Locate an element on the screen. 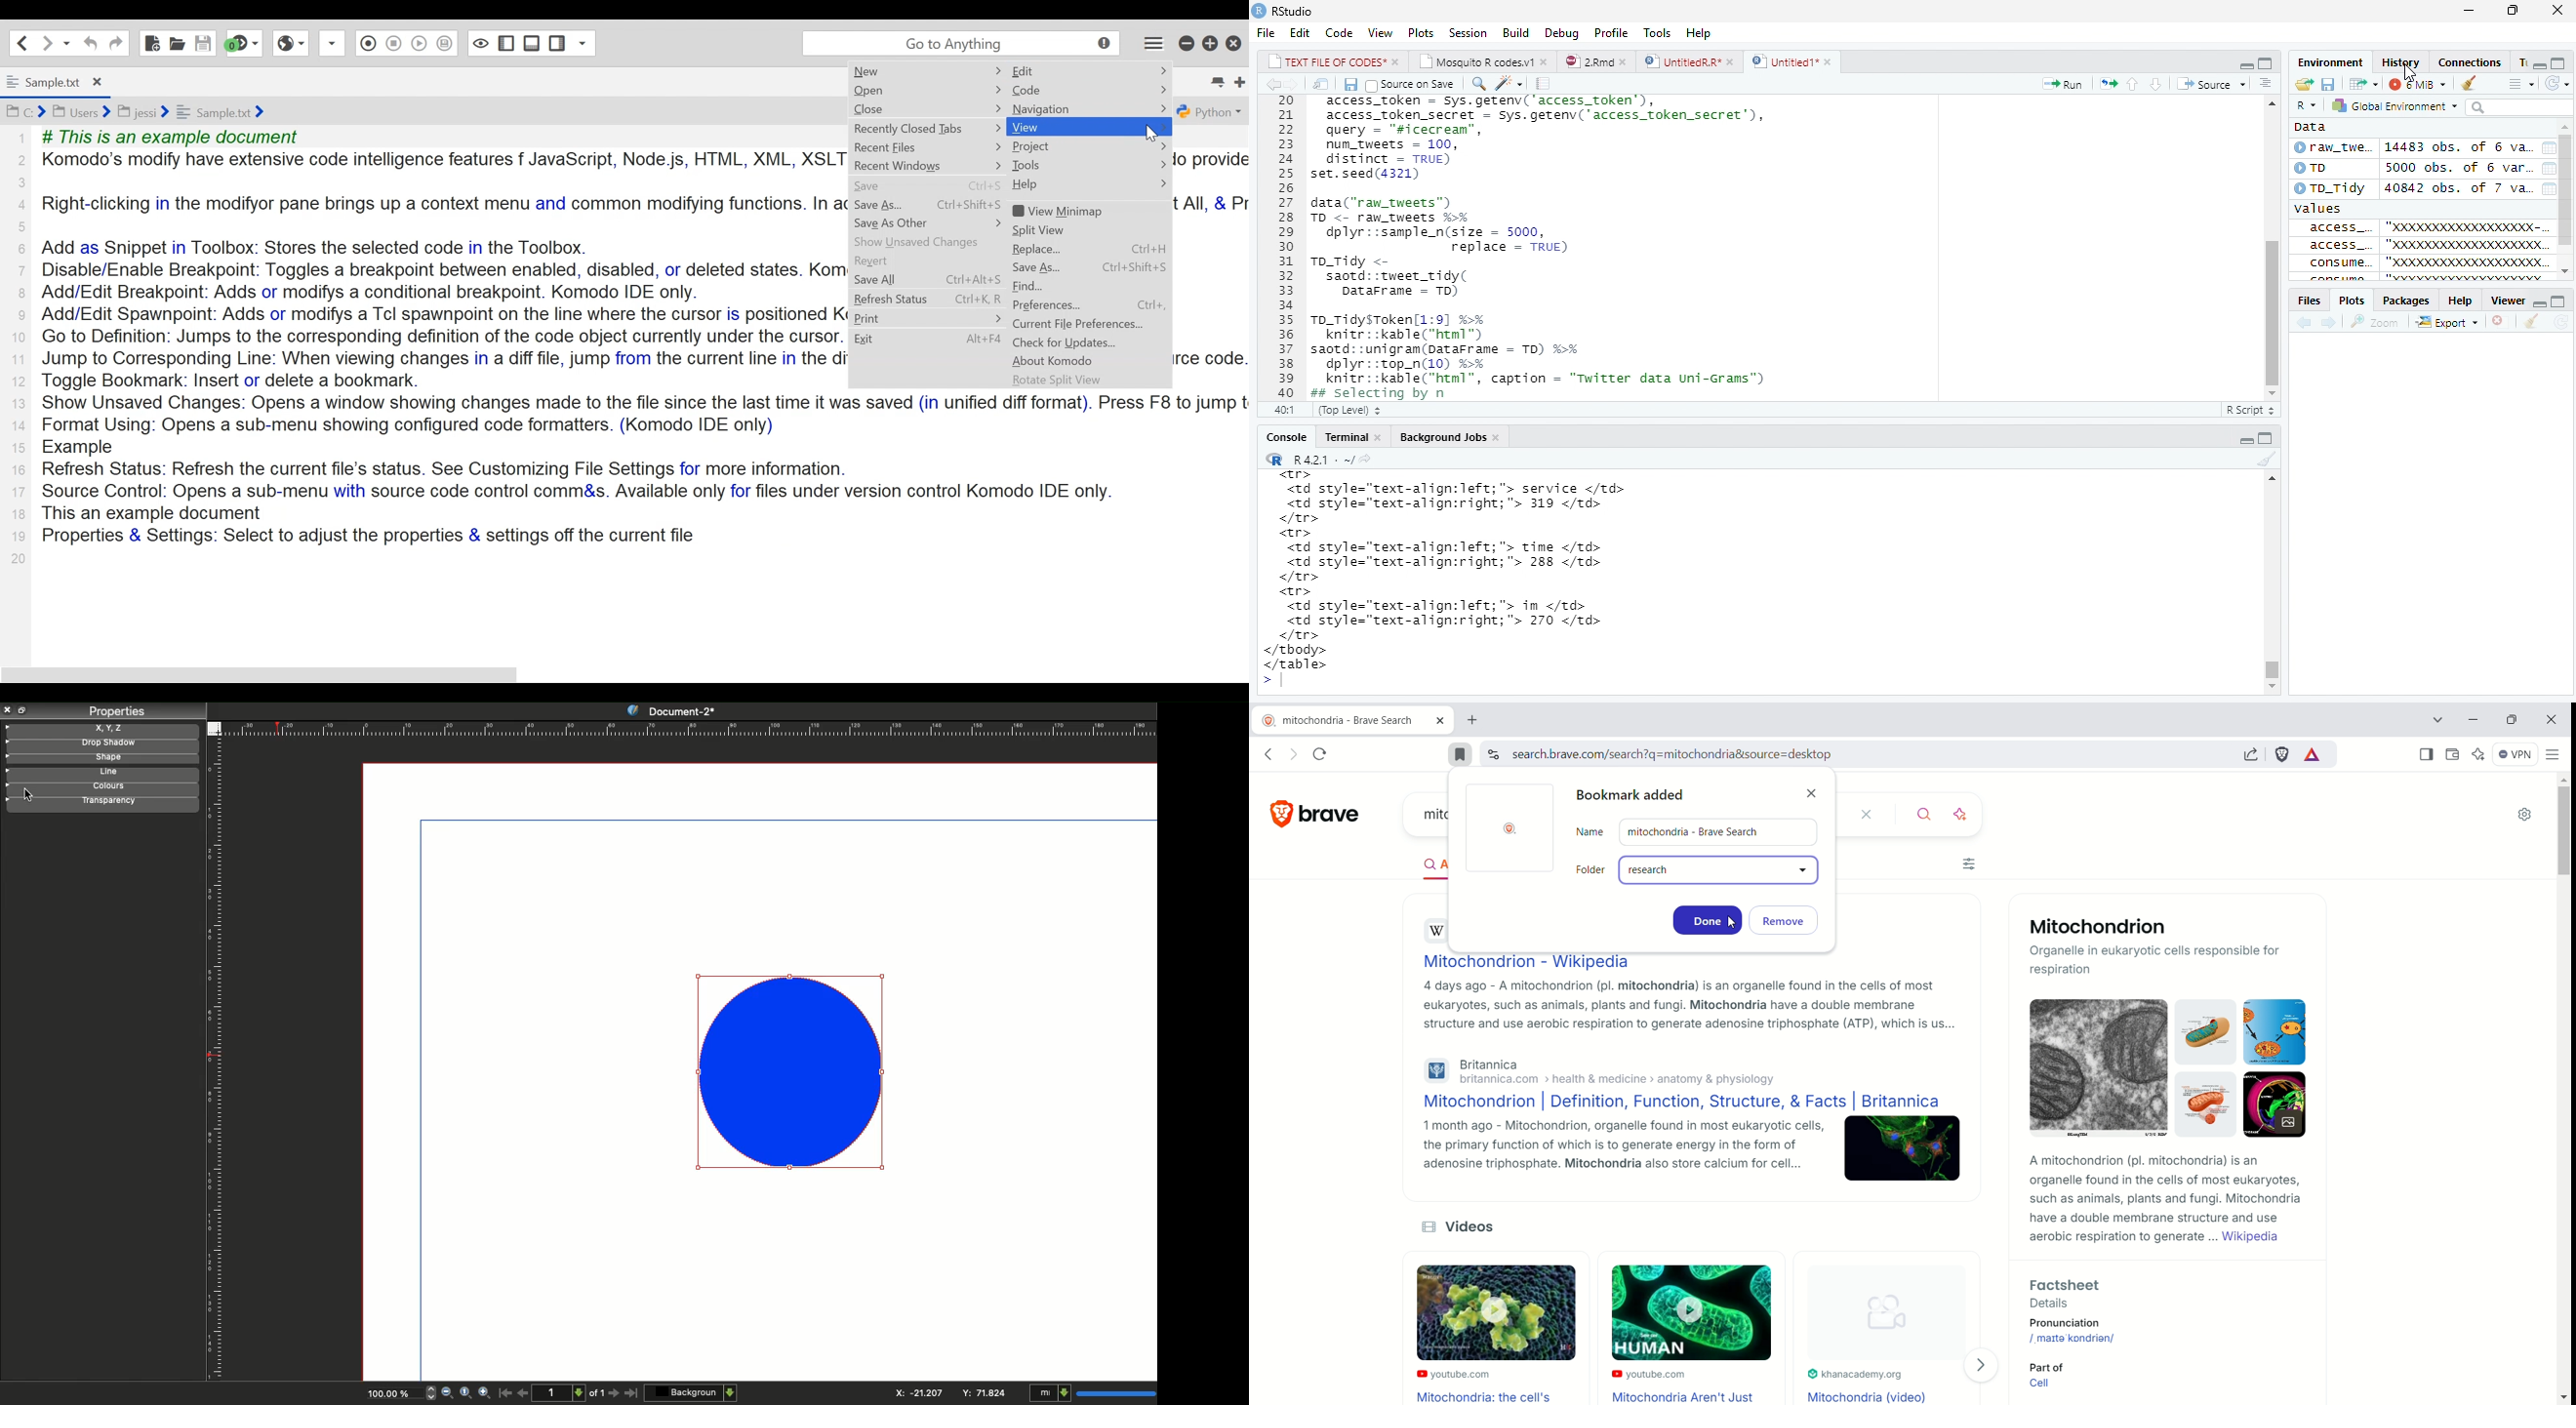 The image size is (2576, 1428). “R R421: ~/ is located at coordinates (1326, 458).